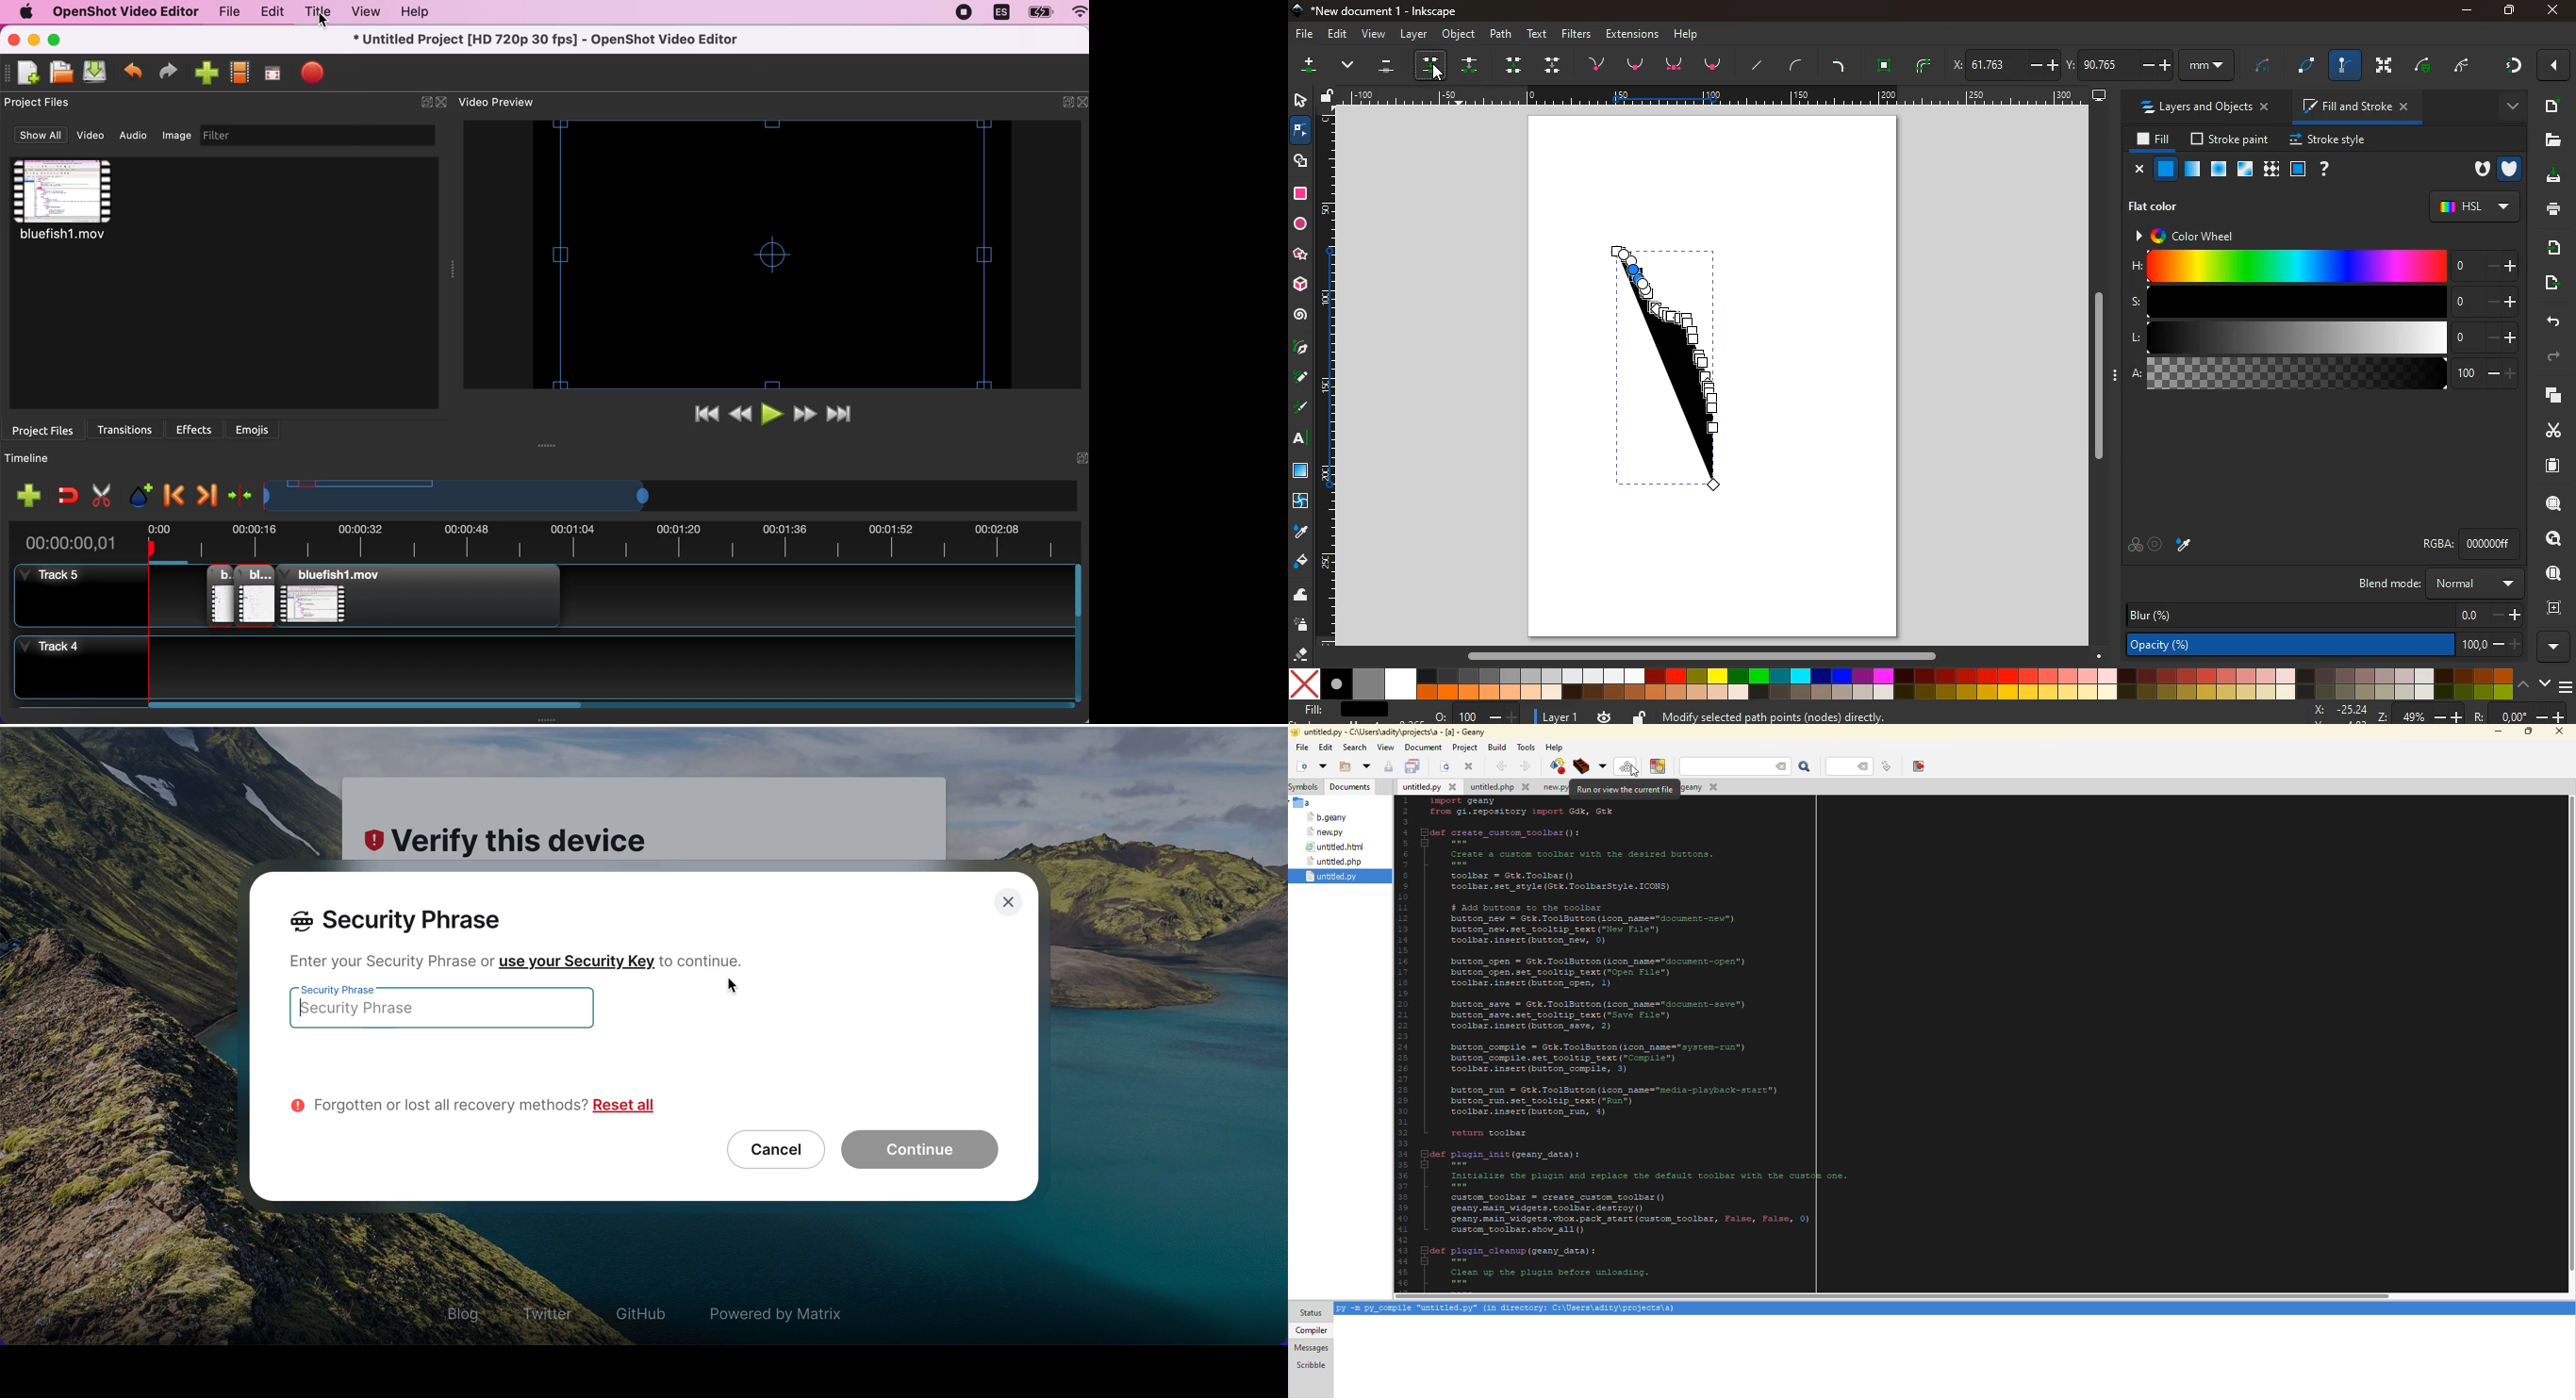 This screenshot has height=1400, width=2576. Describe the element at coordinates (1338, 846) in the screenshot. I see `file` at that location.